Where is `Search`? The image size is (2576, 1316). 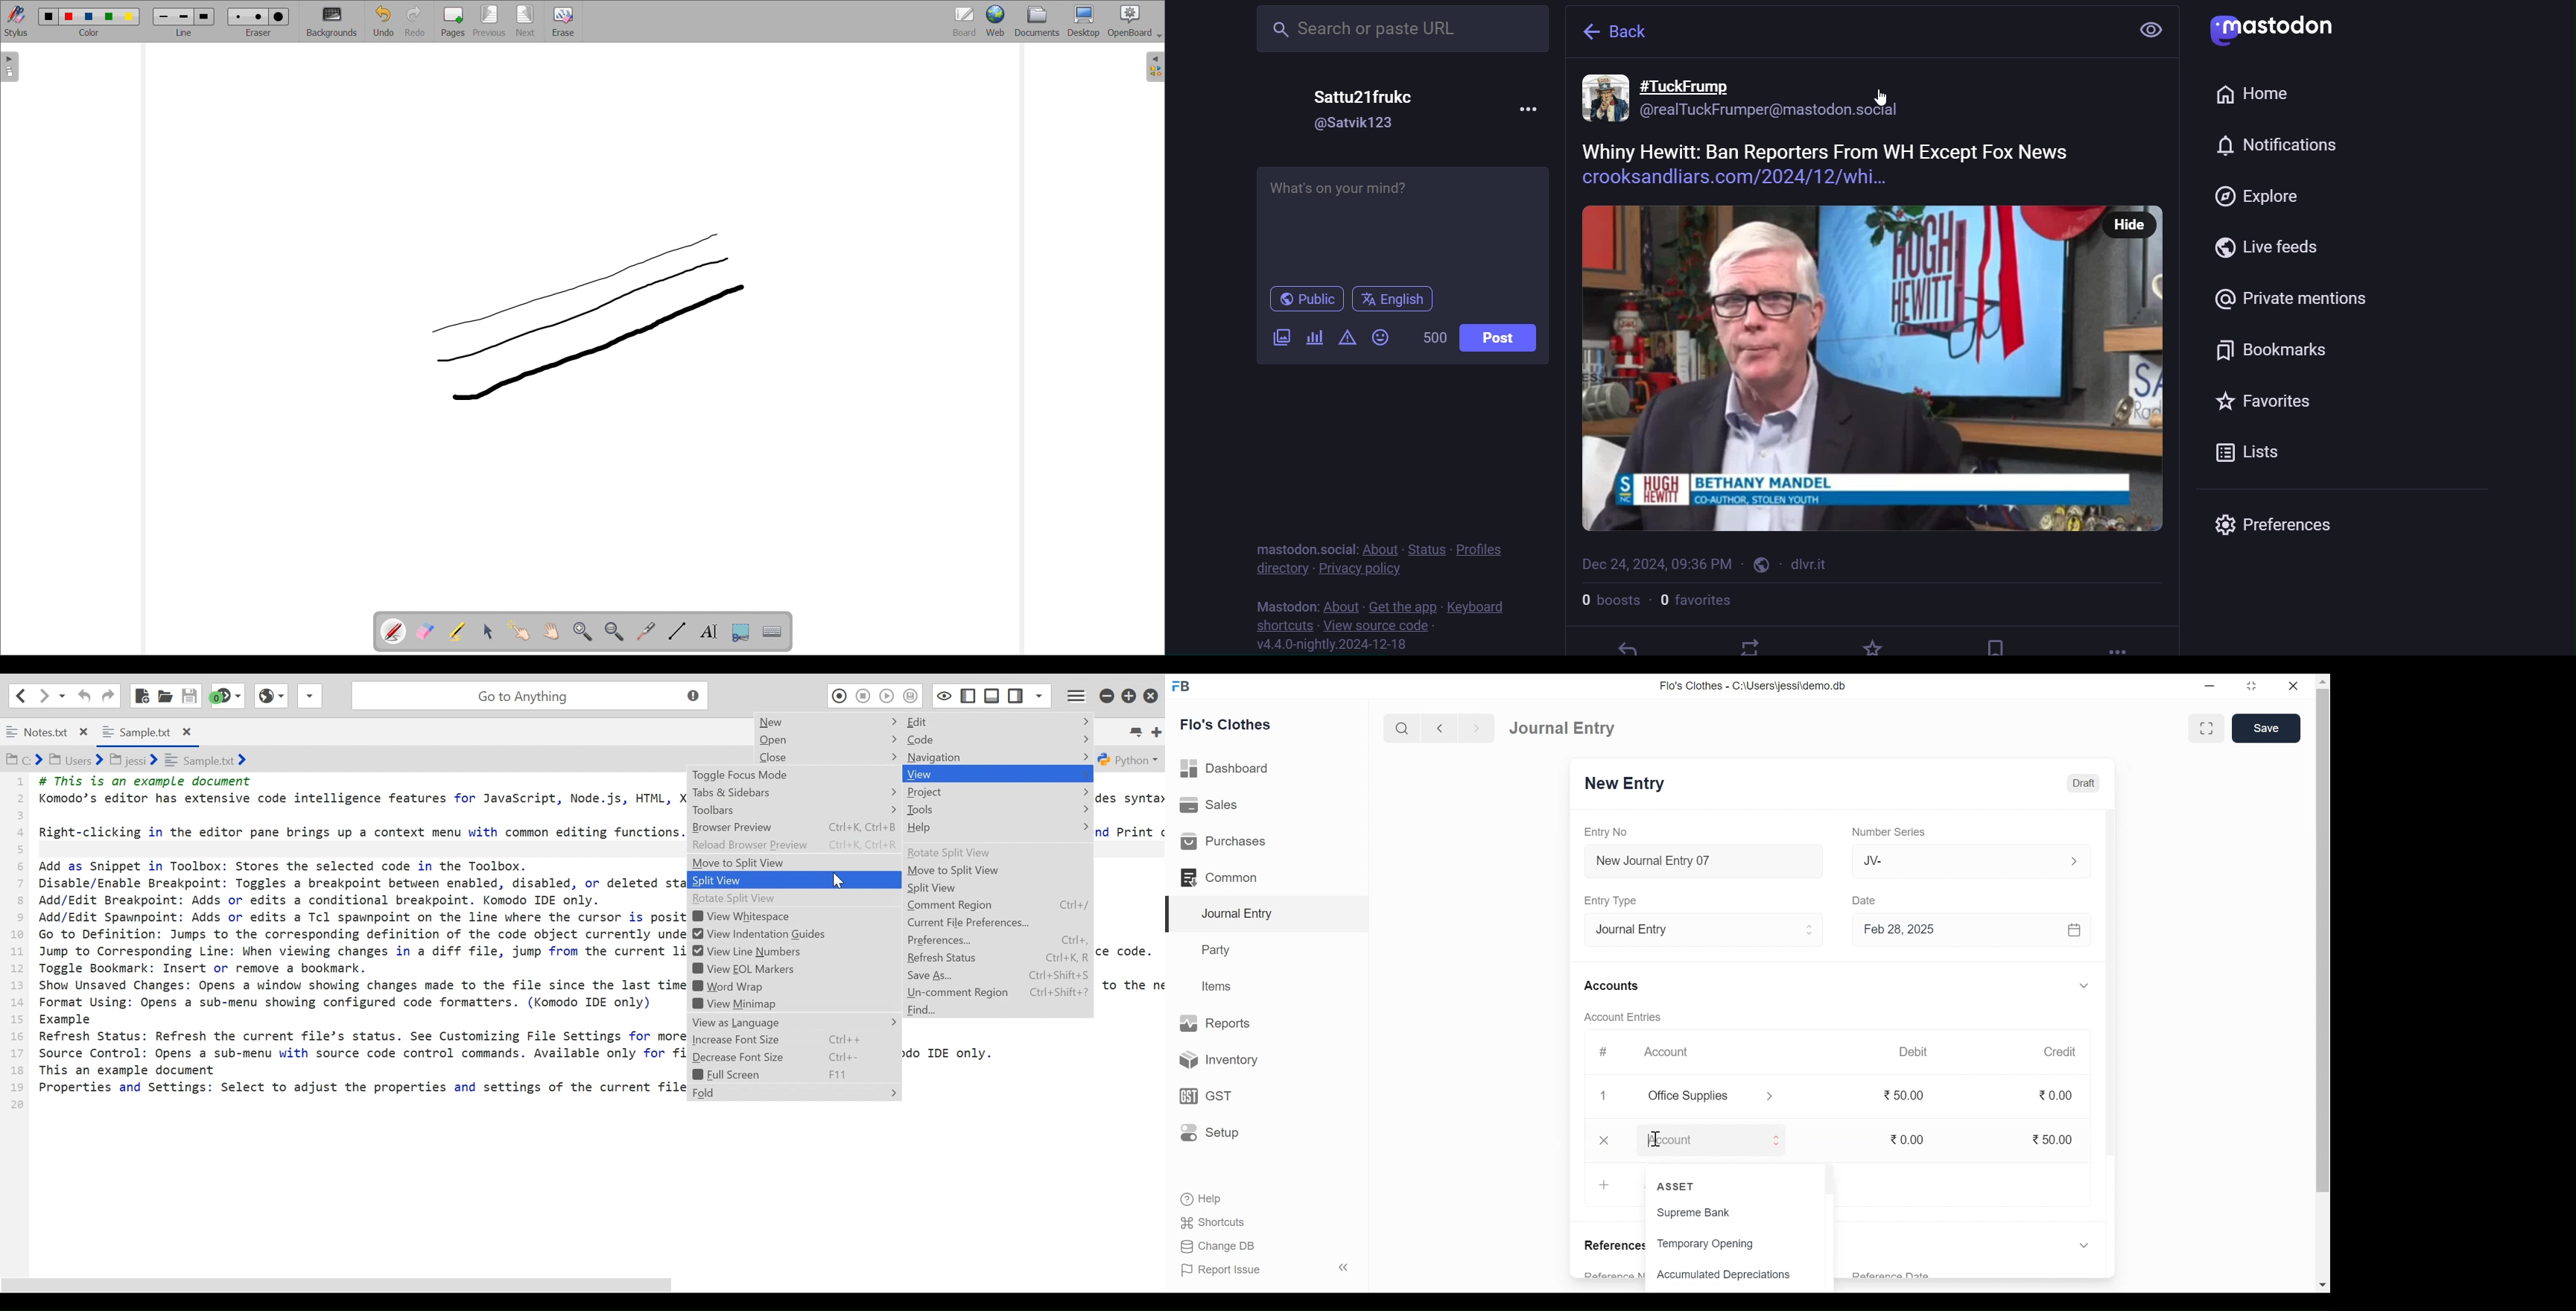
Search is located at coordinates (1402, 729).